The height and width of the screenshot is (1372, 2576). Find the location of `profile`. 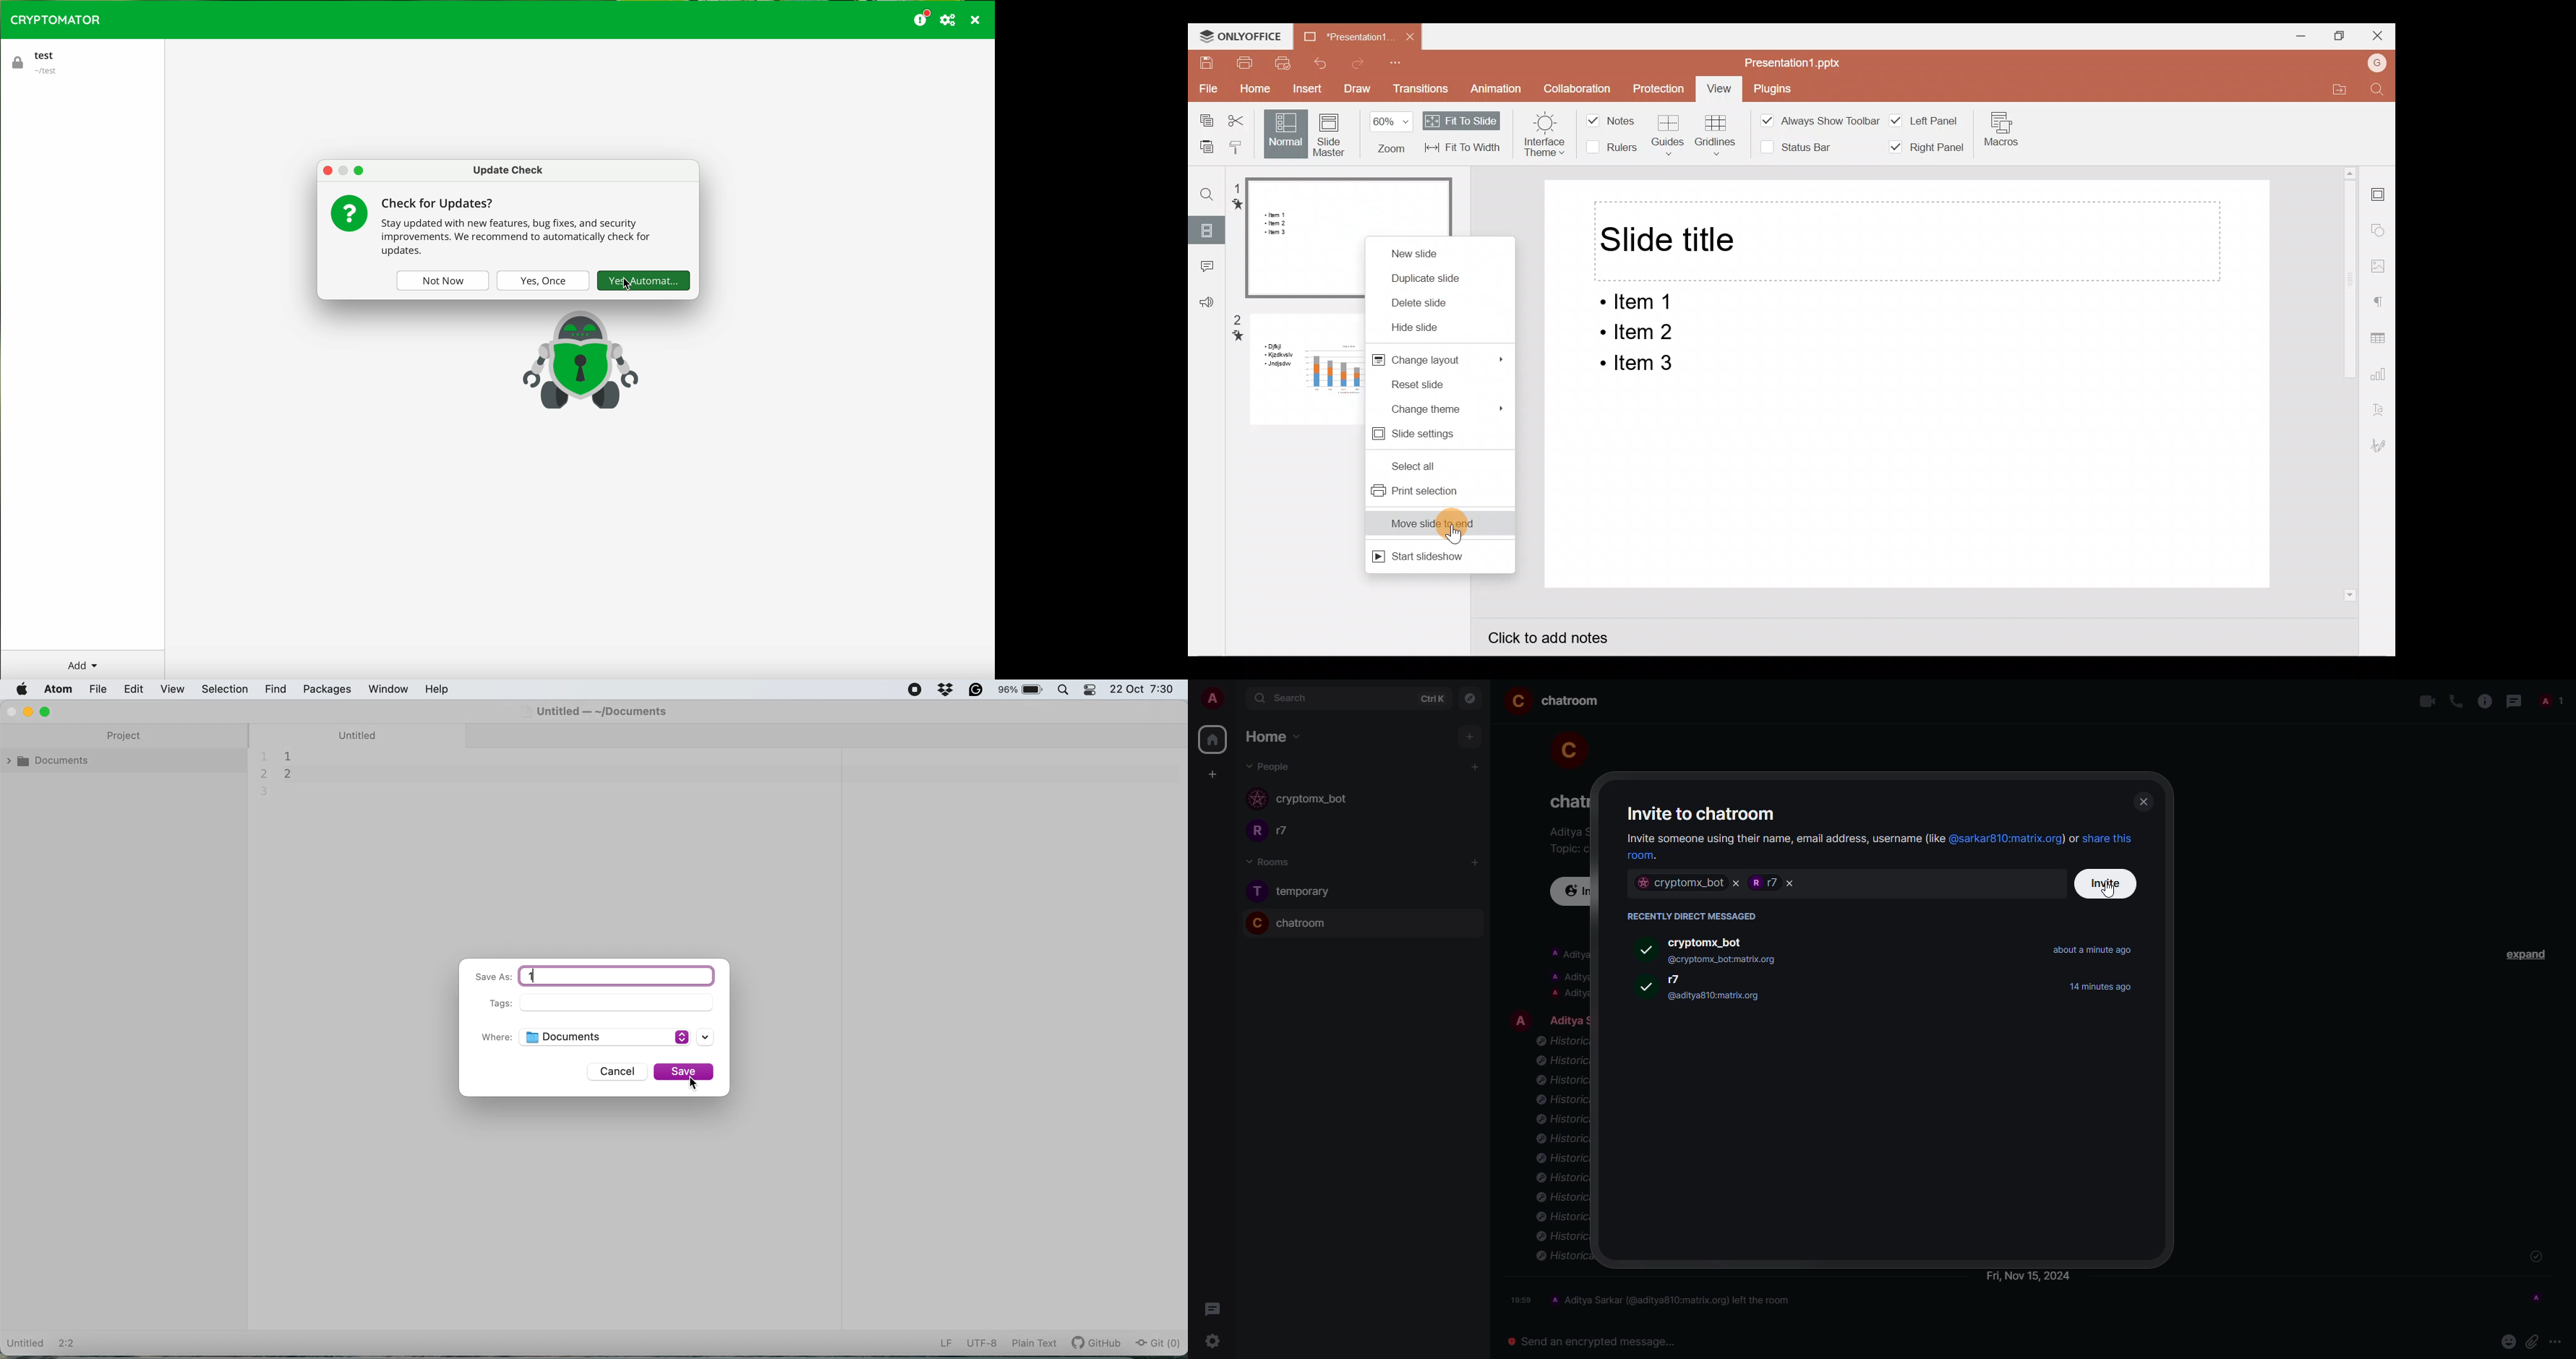

profile is located at coordinates (1521, 1019).